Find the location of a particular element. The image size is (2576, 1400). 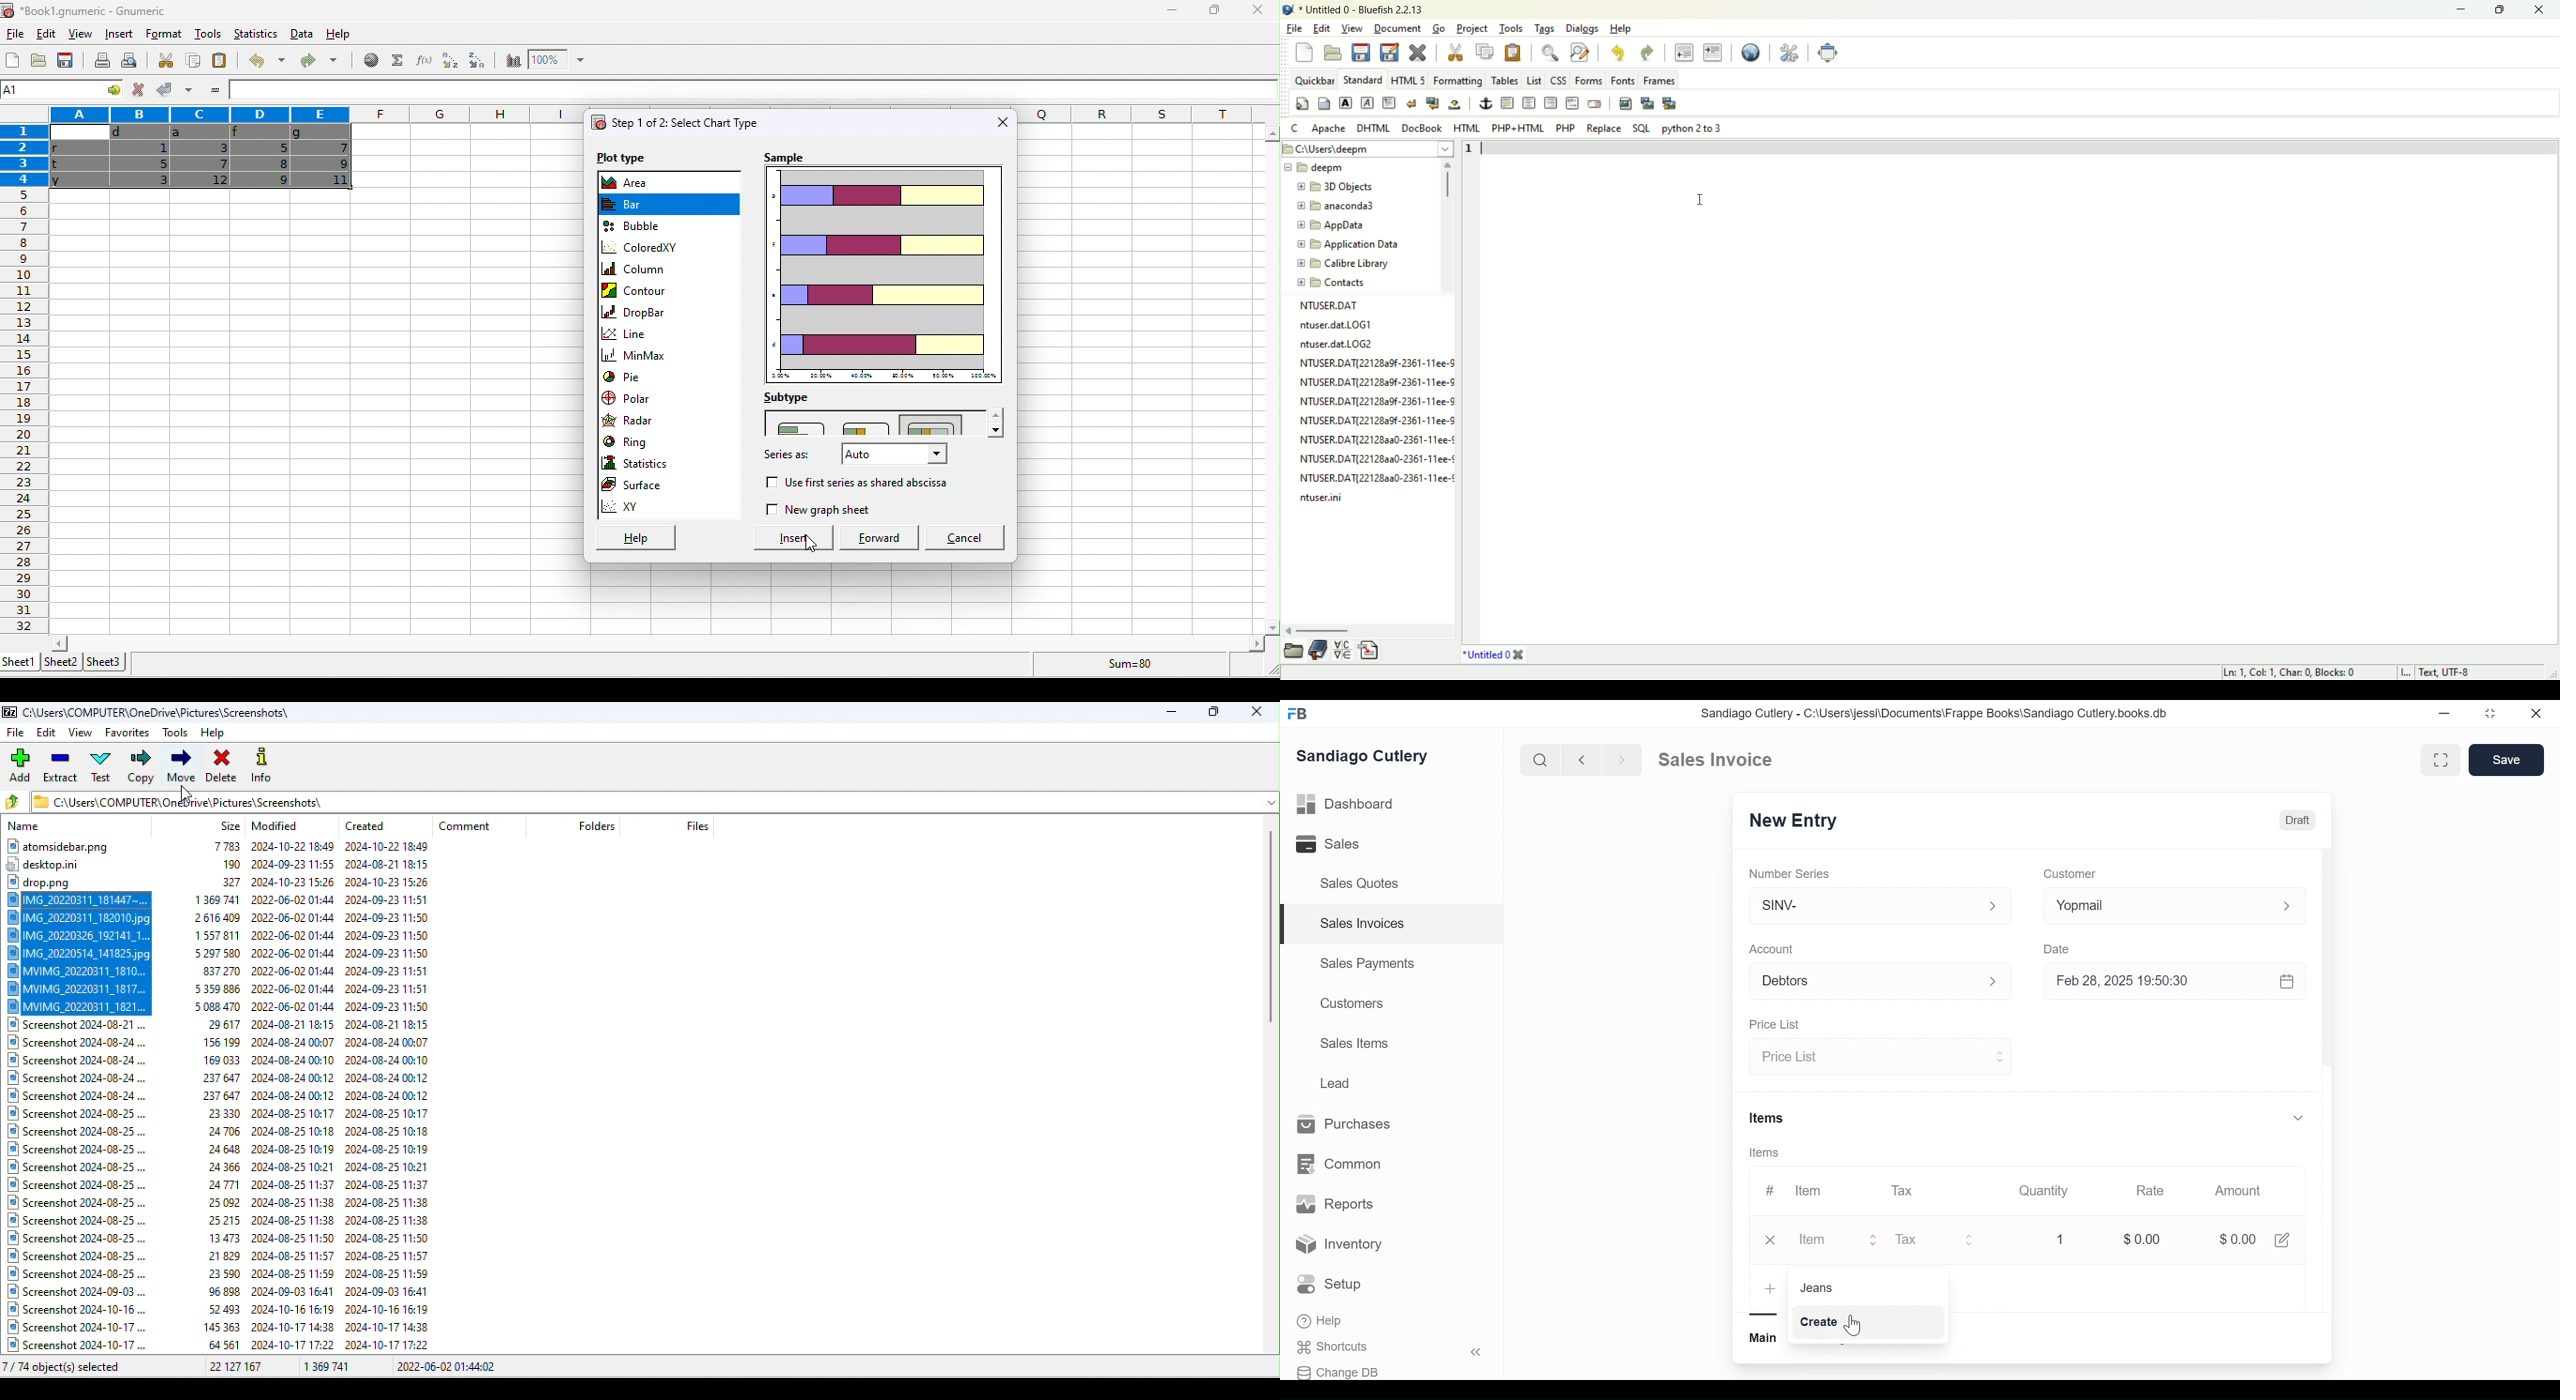

cell options is located at coordinates (110, 90).